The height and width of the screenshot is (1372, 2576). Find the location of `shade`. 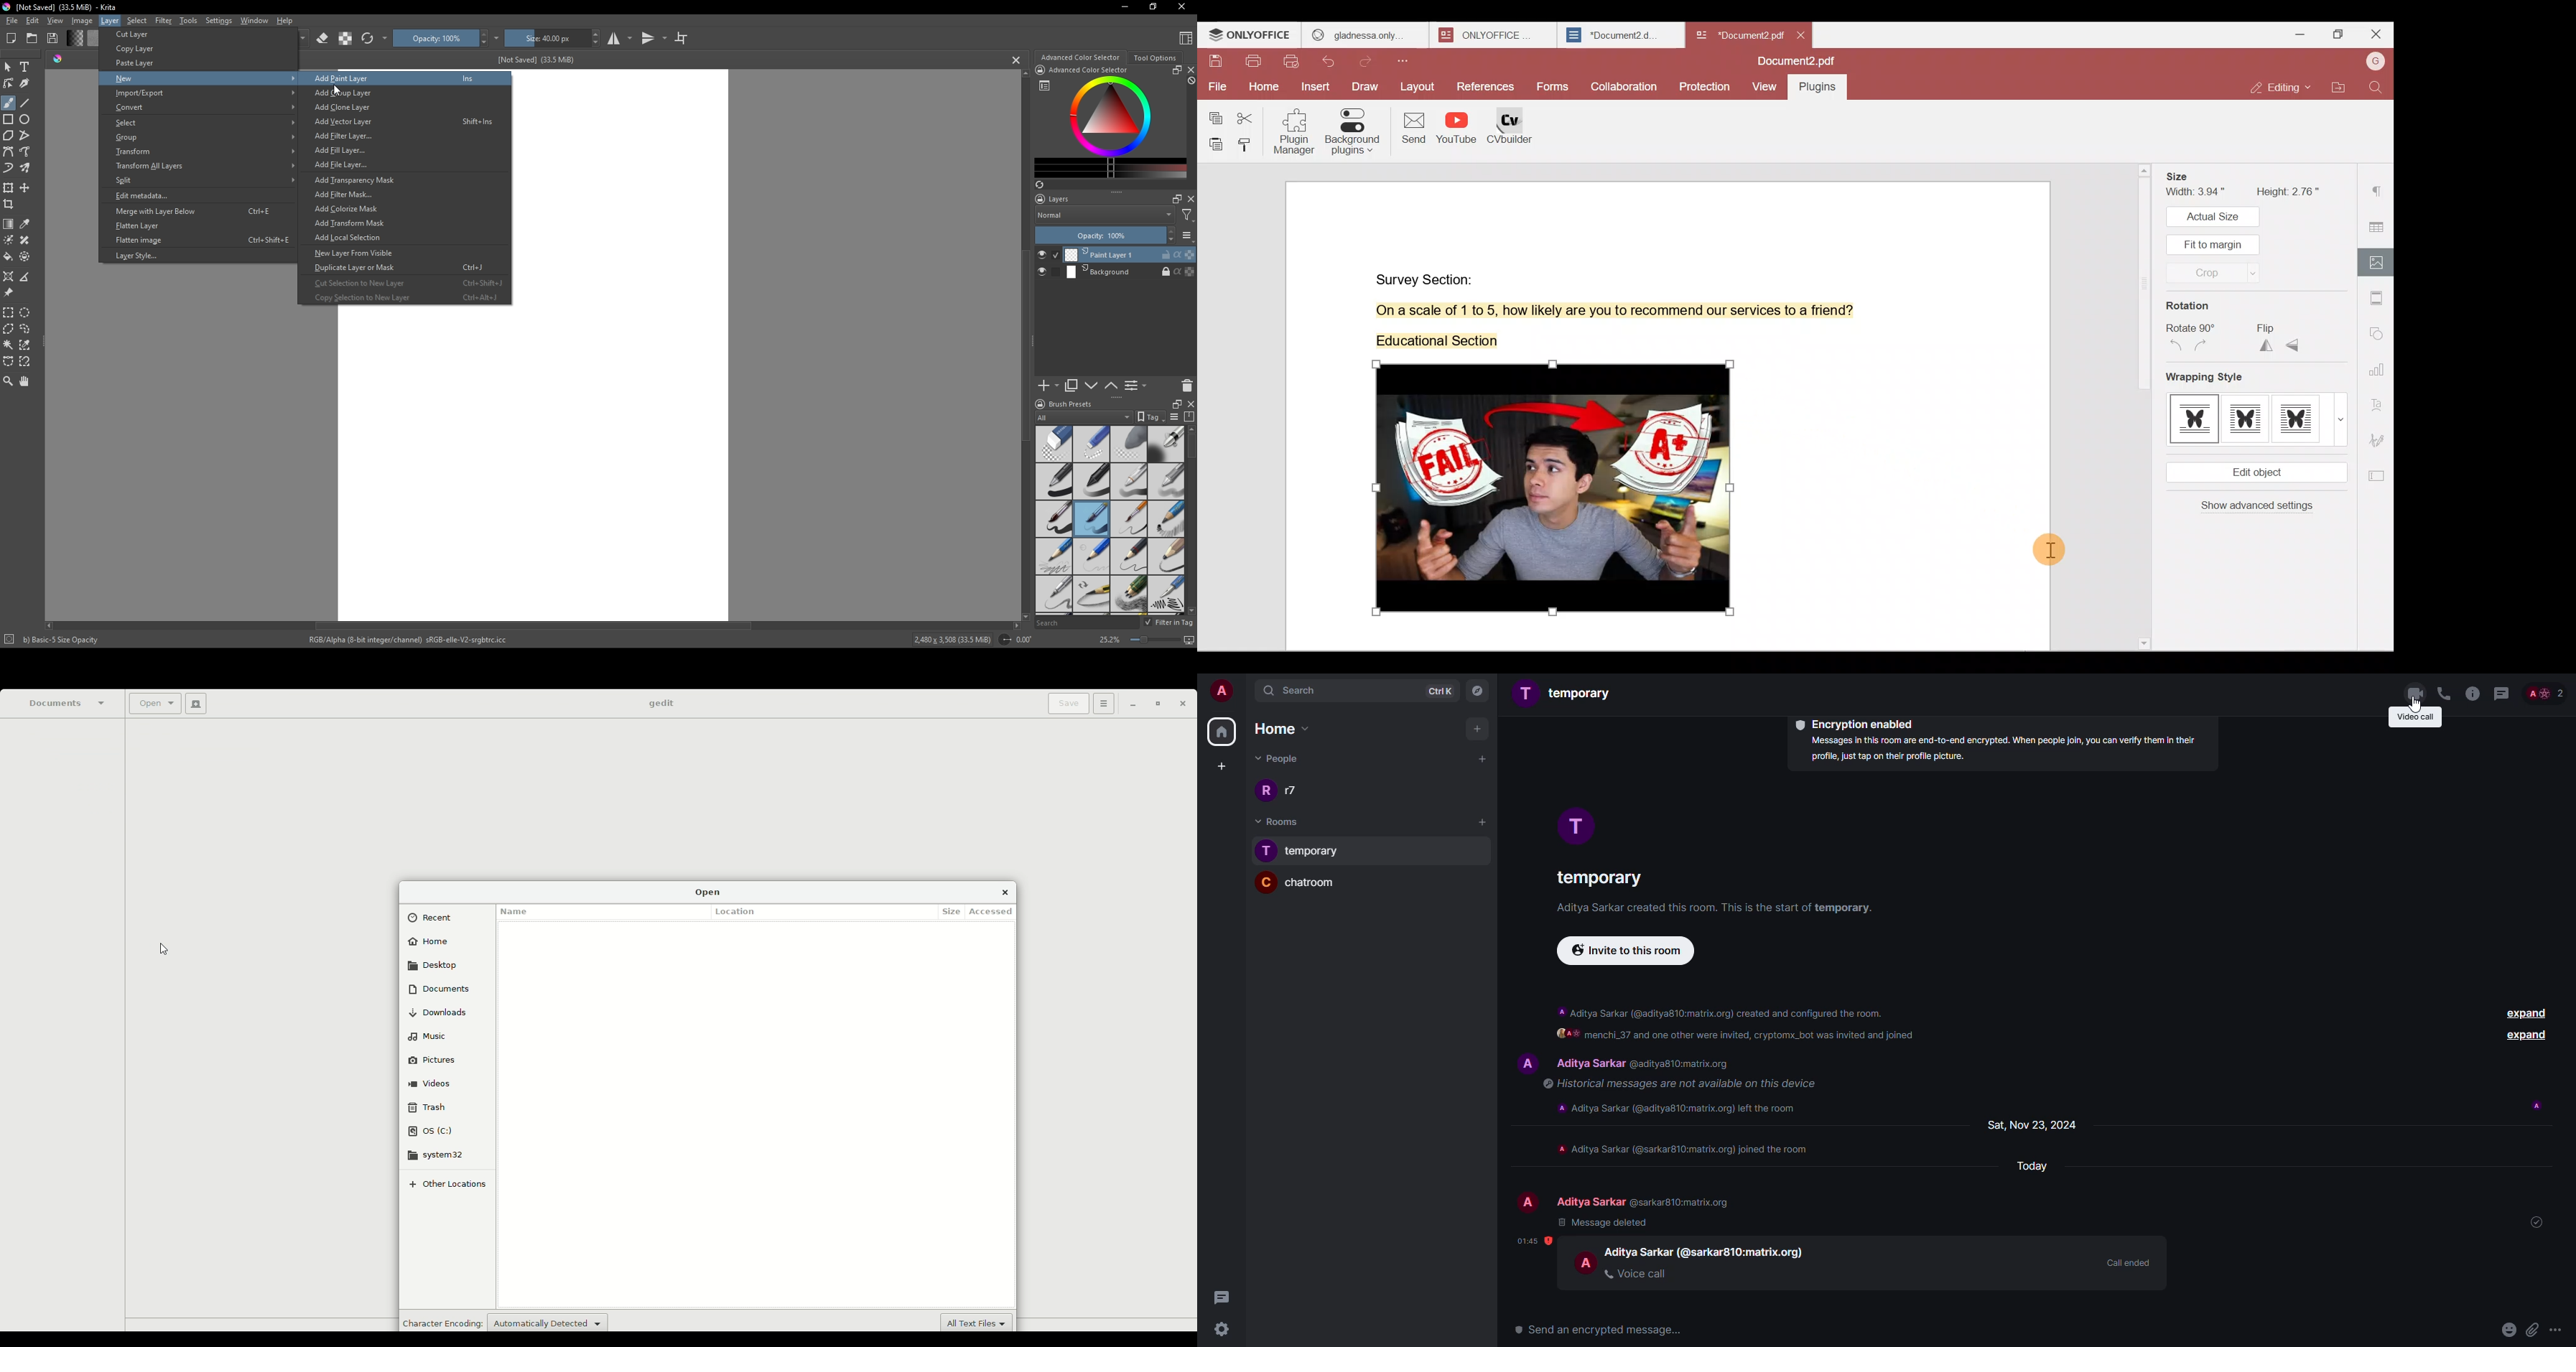

shade is located at coordinates (57, 58).